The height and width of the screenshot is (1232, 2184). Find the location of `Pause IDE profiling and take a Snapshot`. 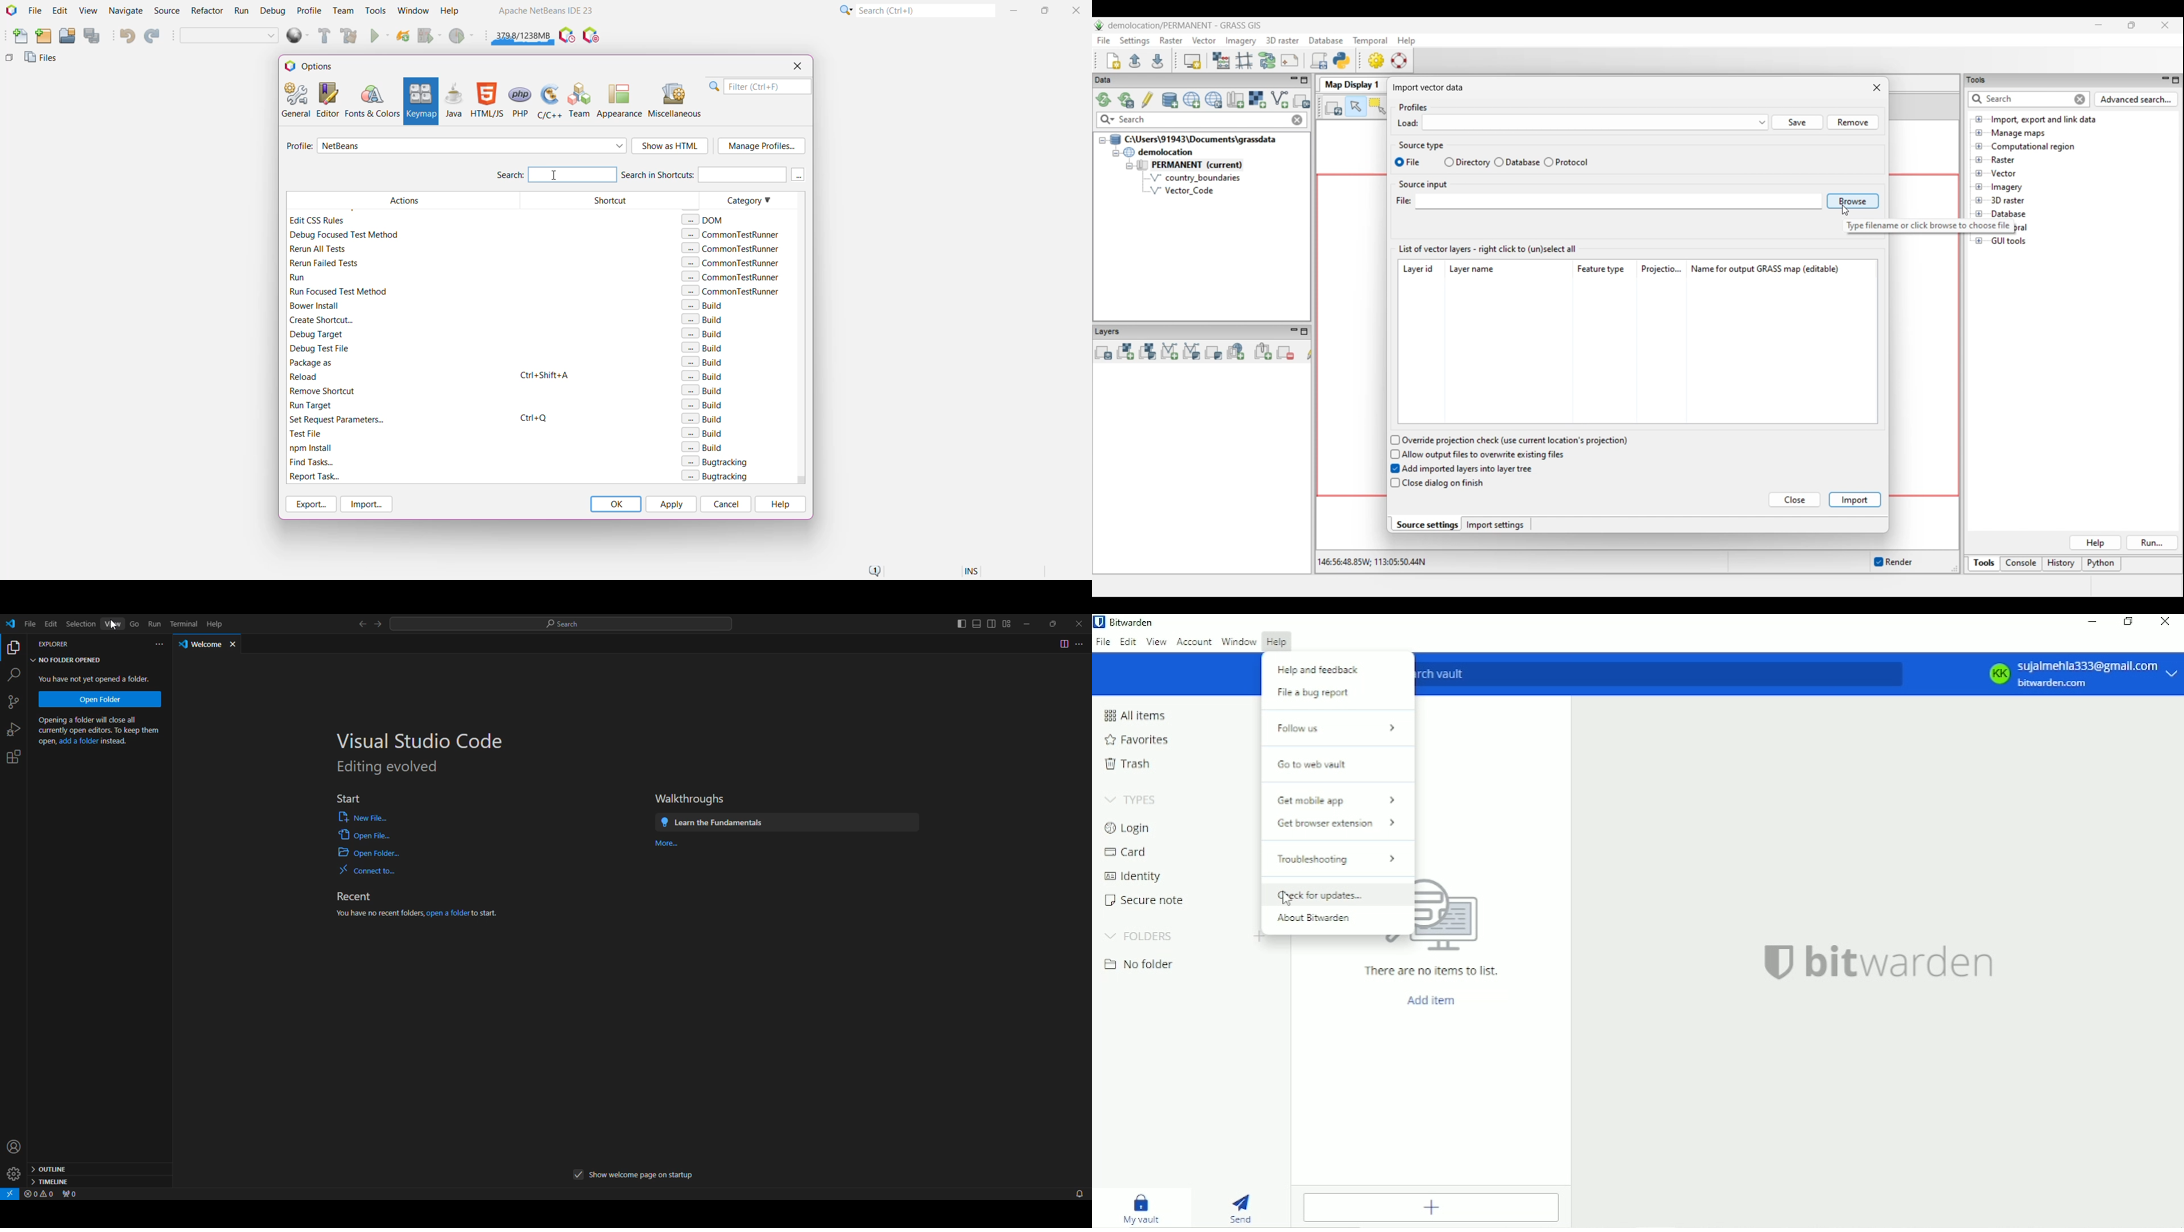

Pause IDE profiling and take a Snapshot is located at coordinates (567, 36).